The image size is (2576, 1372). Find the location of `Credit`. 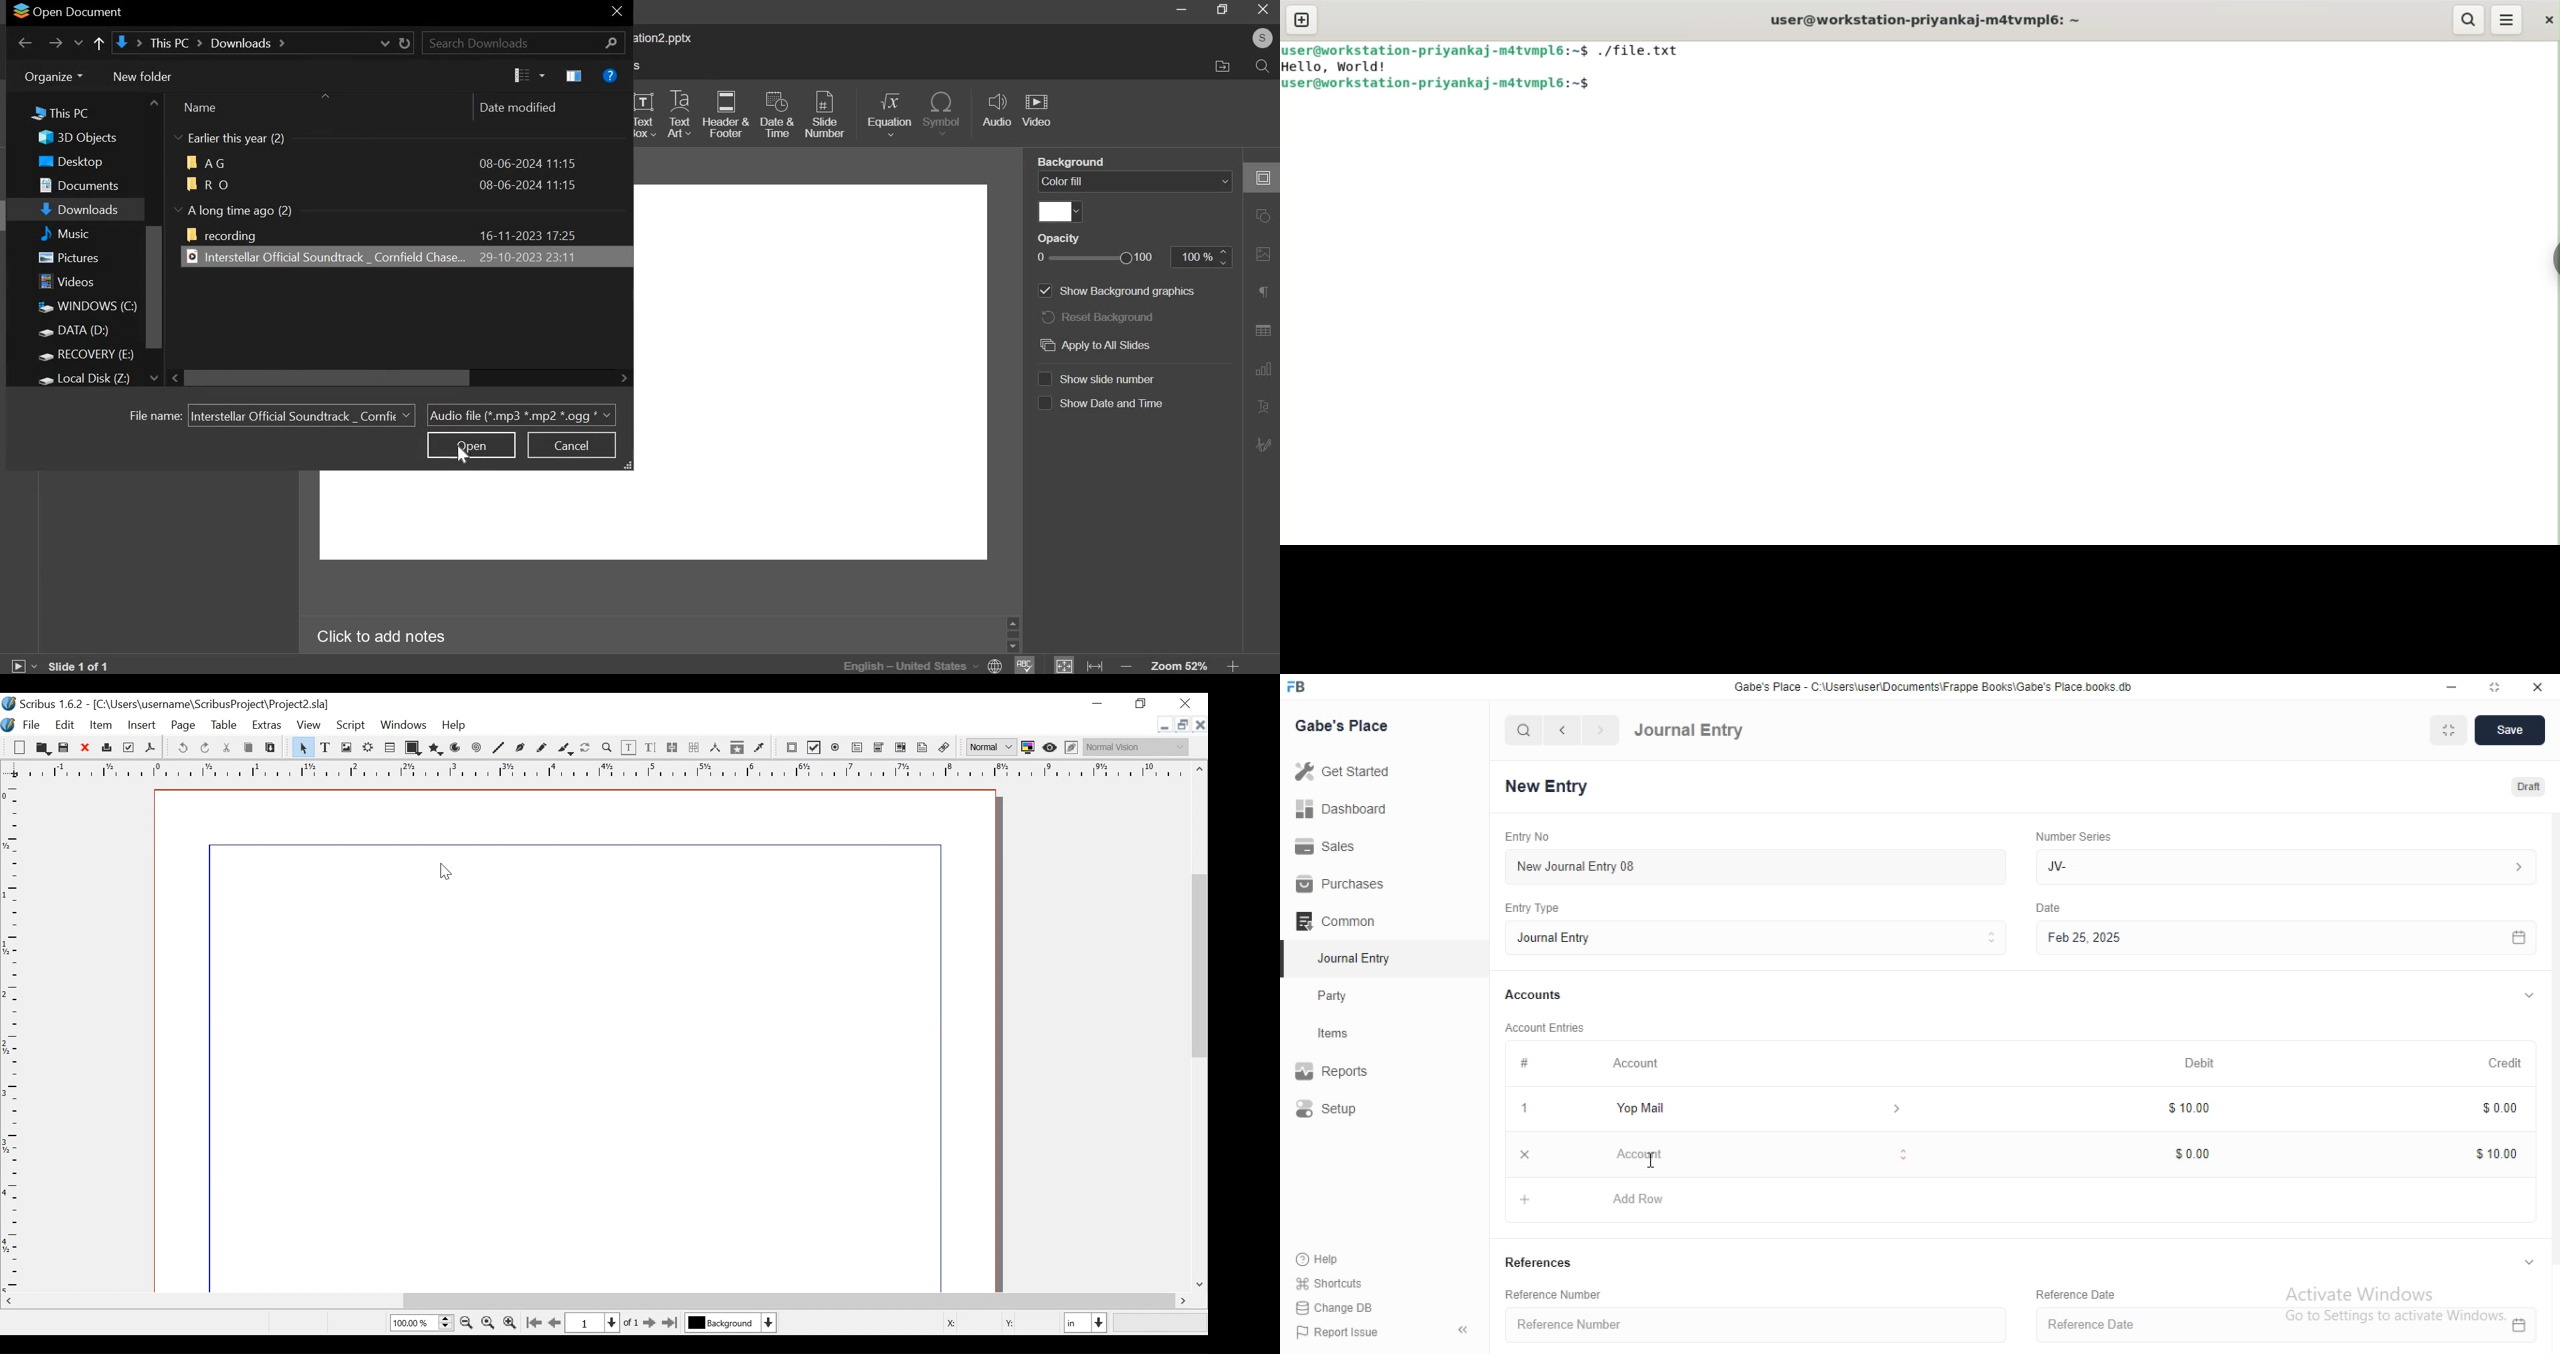

Credit is located at coordinates (2496, 1063).